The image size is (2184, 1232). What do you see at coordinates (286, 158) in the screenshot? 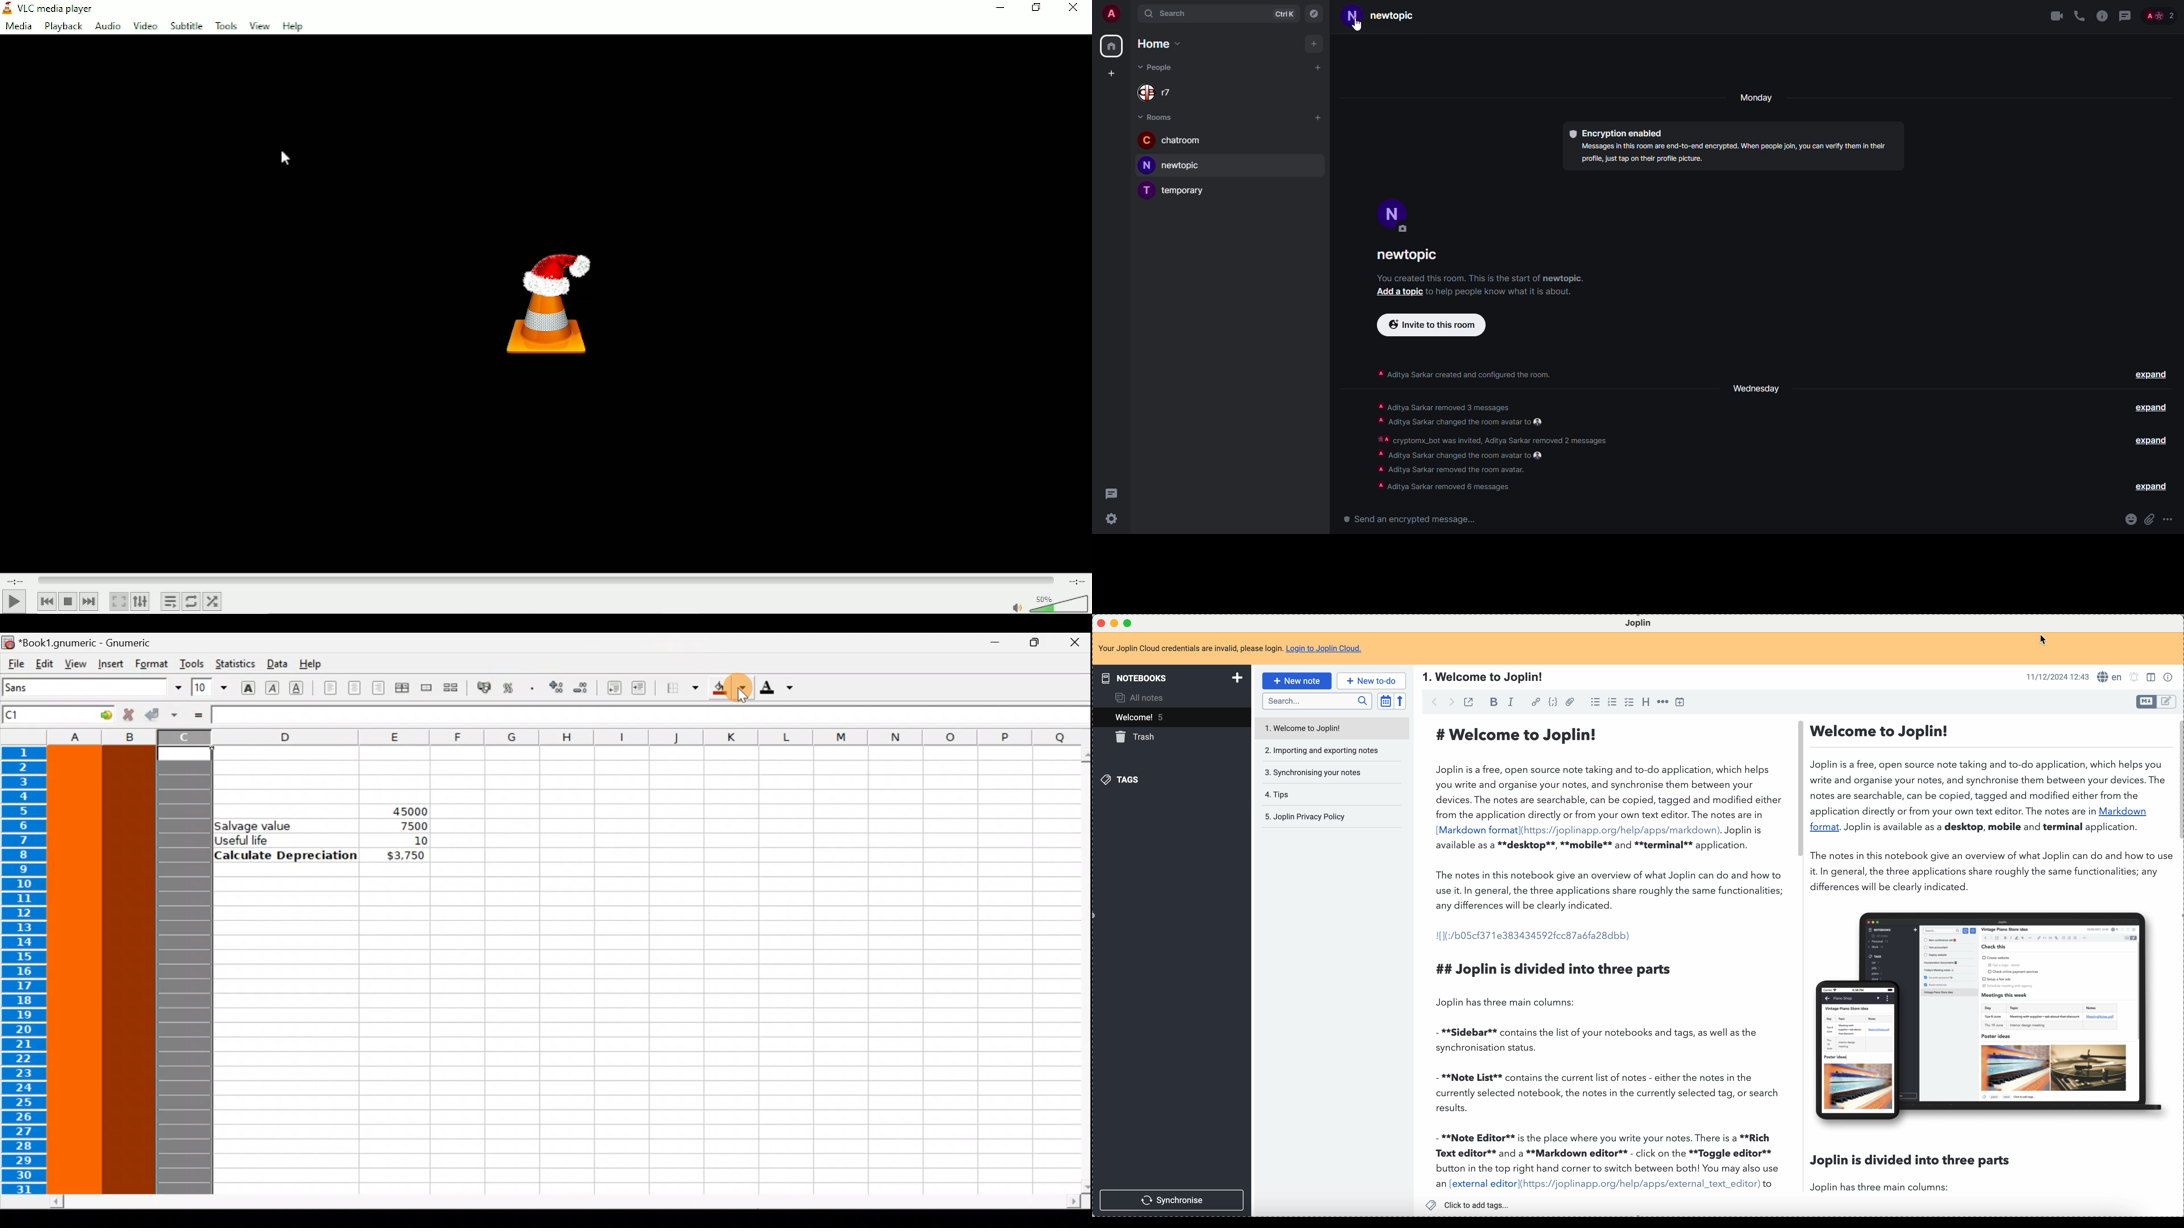
I see `Cursor` at bounding box center [286, 158].